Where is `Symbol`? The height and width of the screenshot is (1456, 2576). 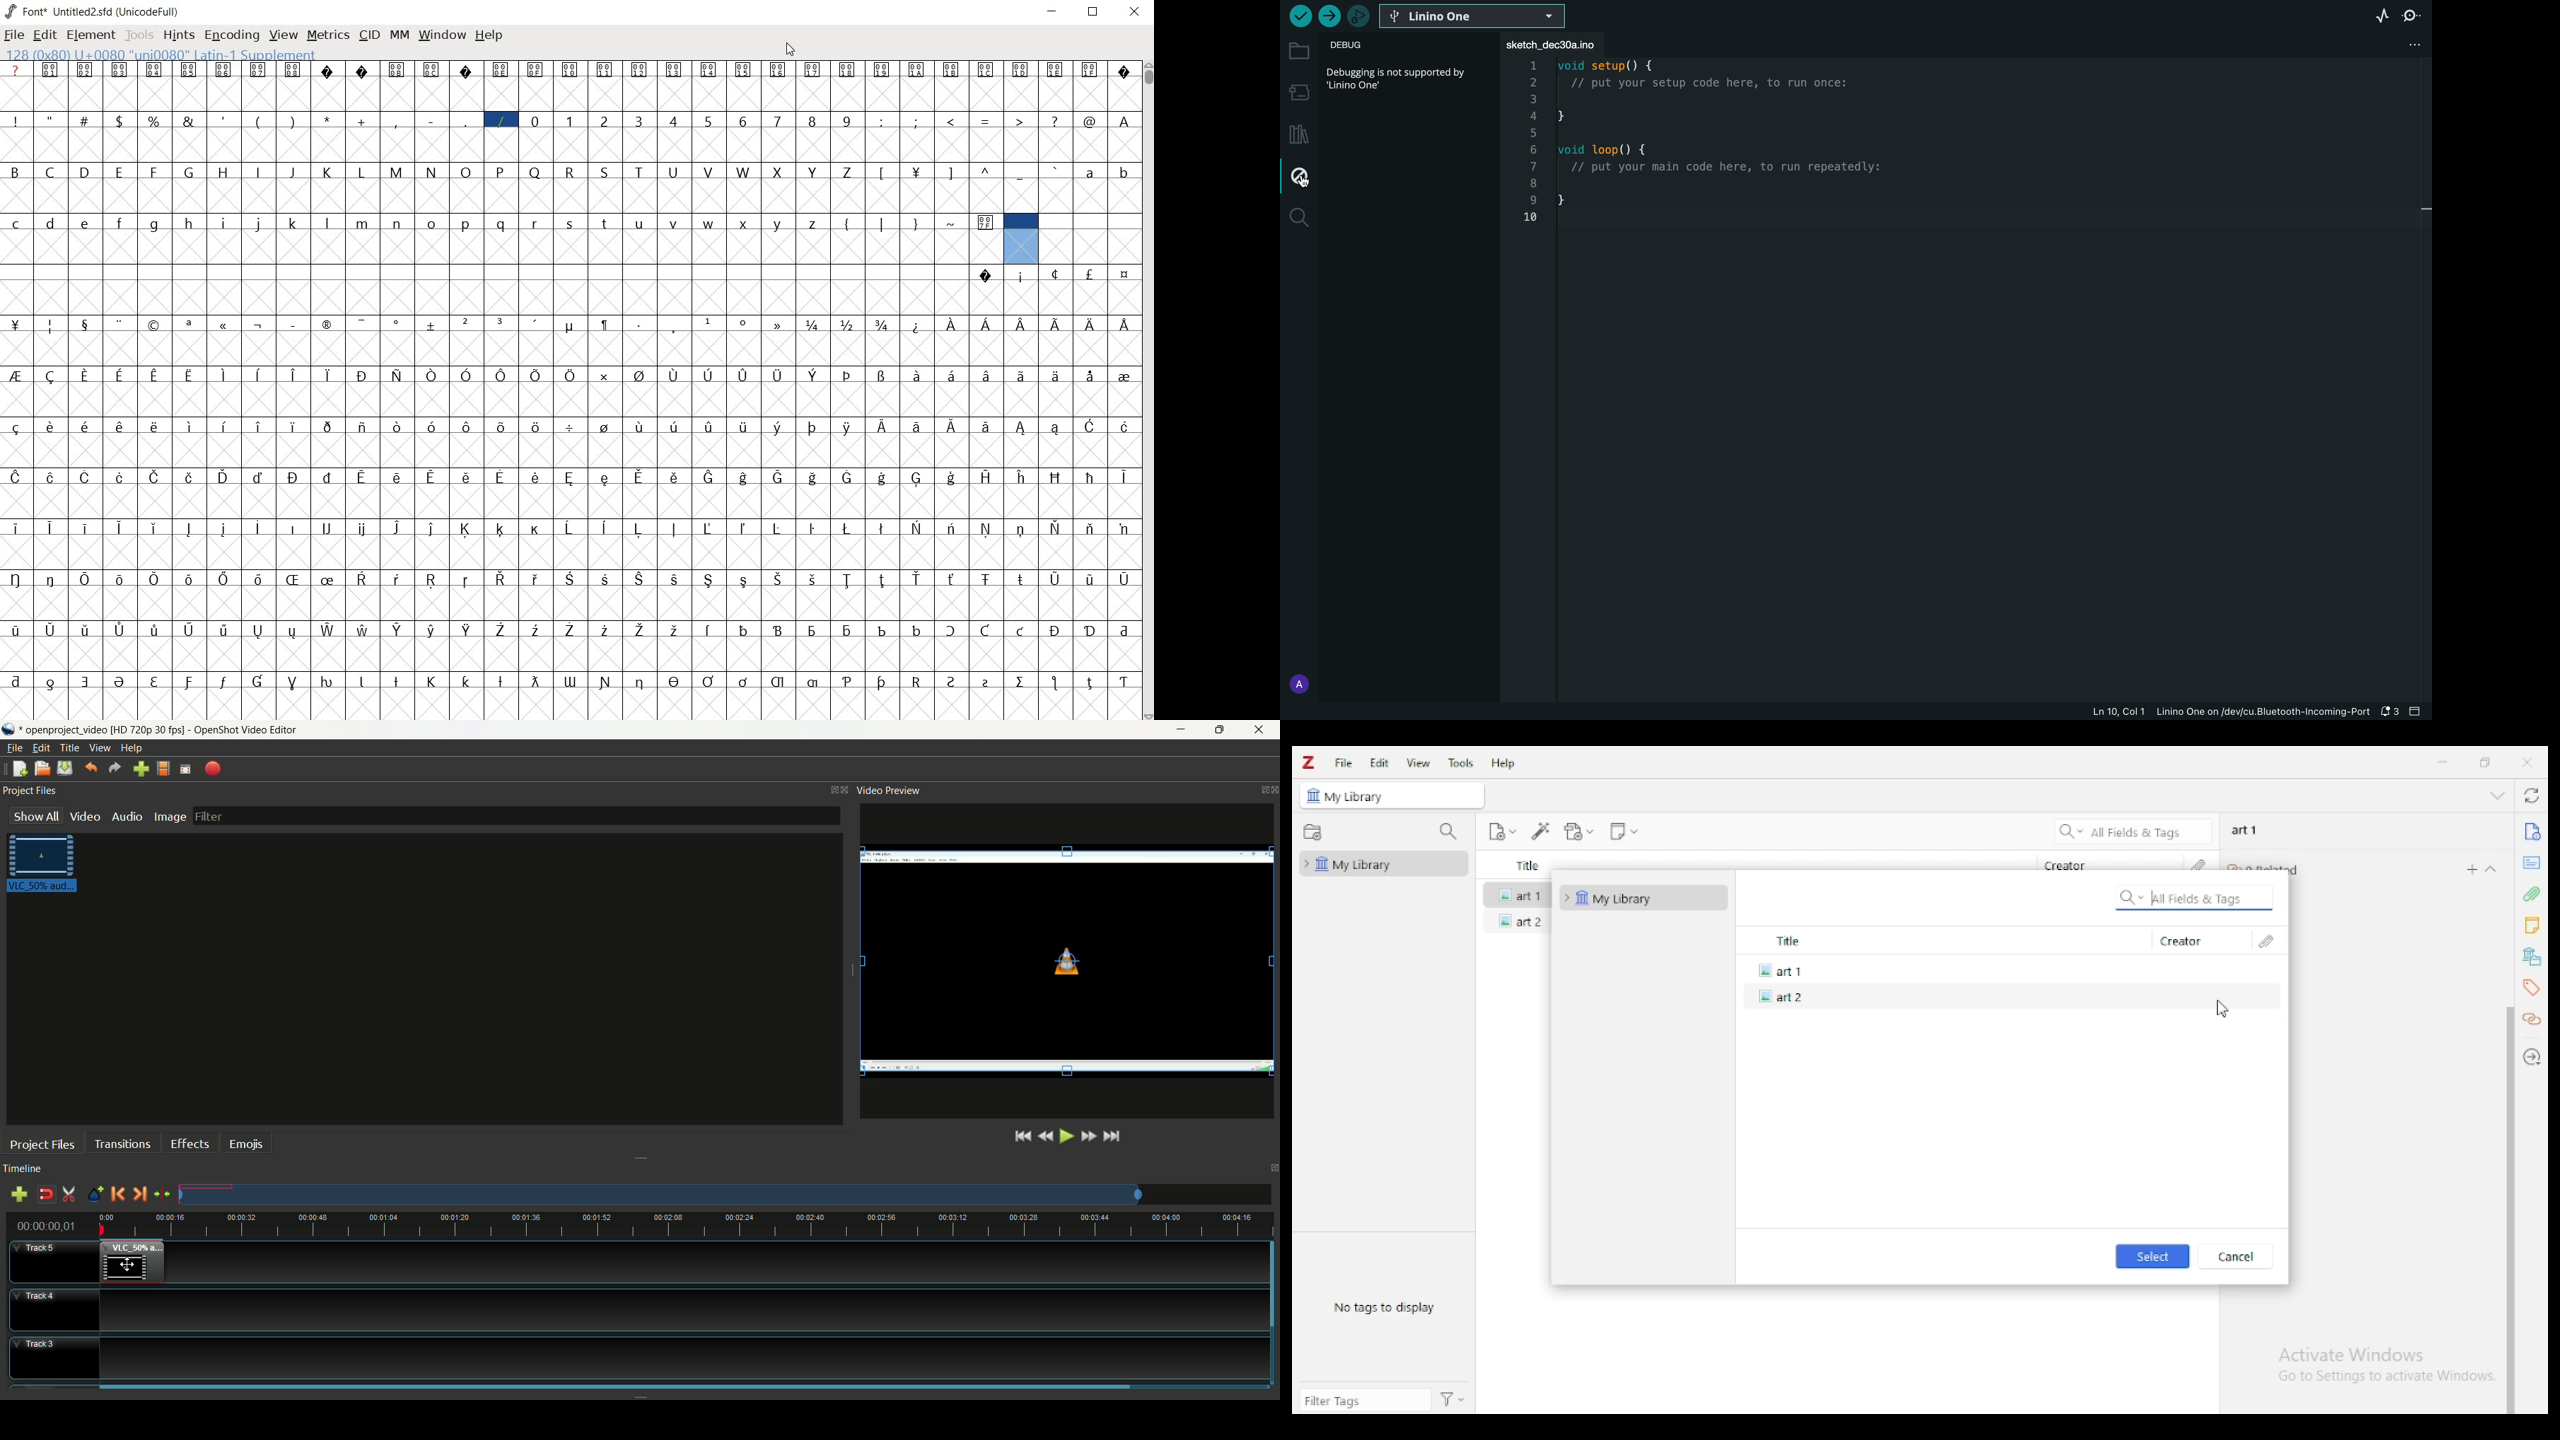
Symbol is located at coordinates (917, 324).